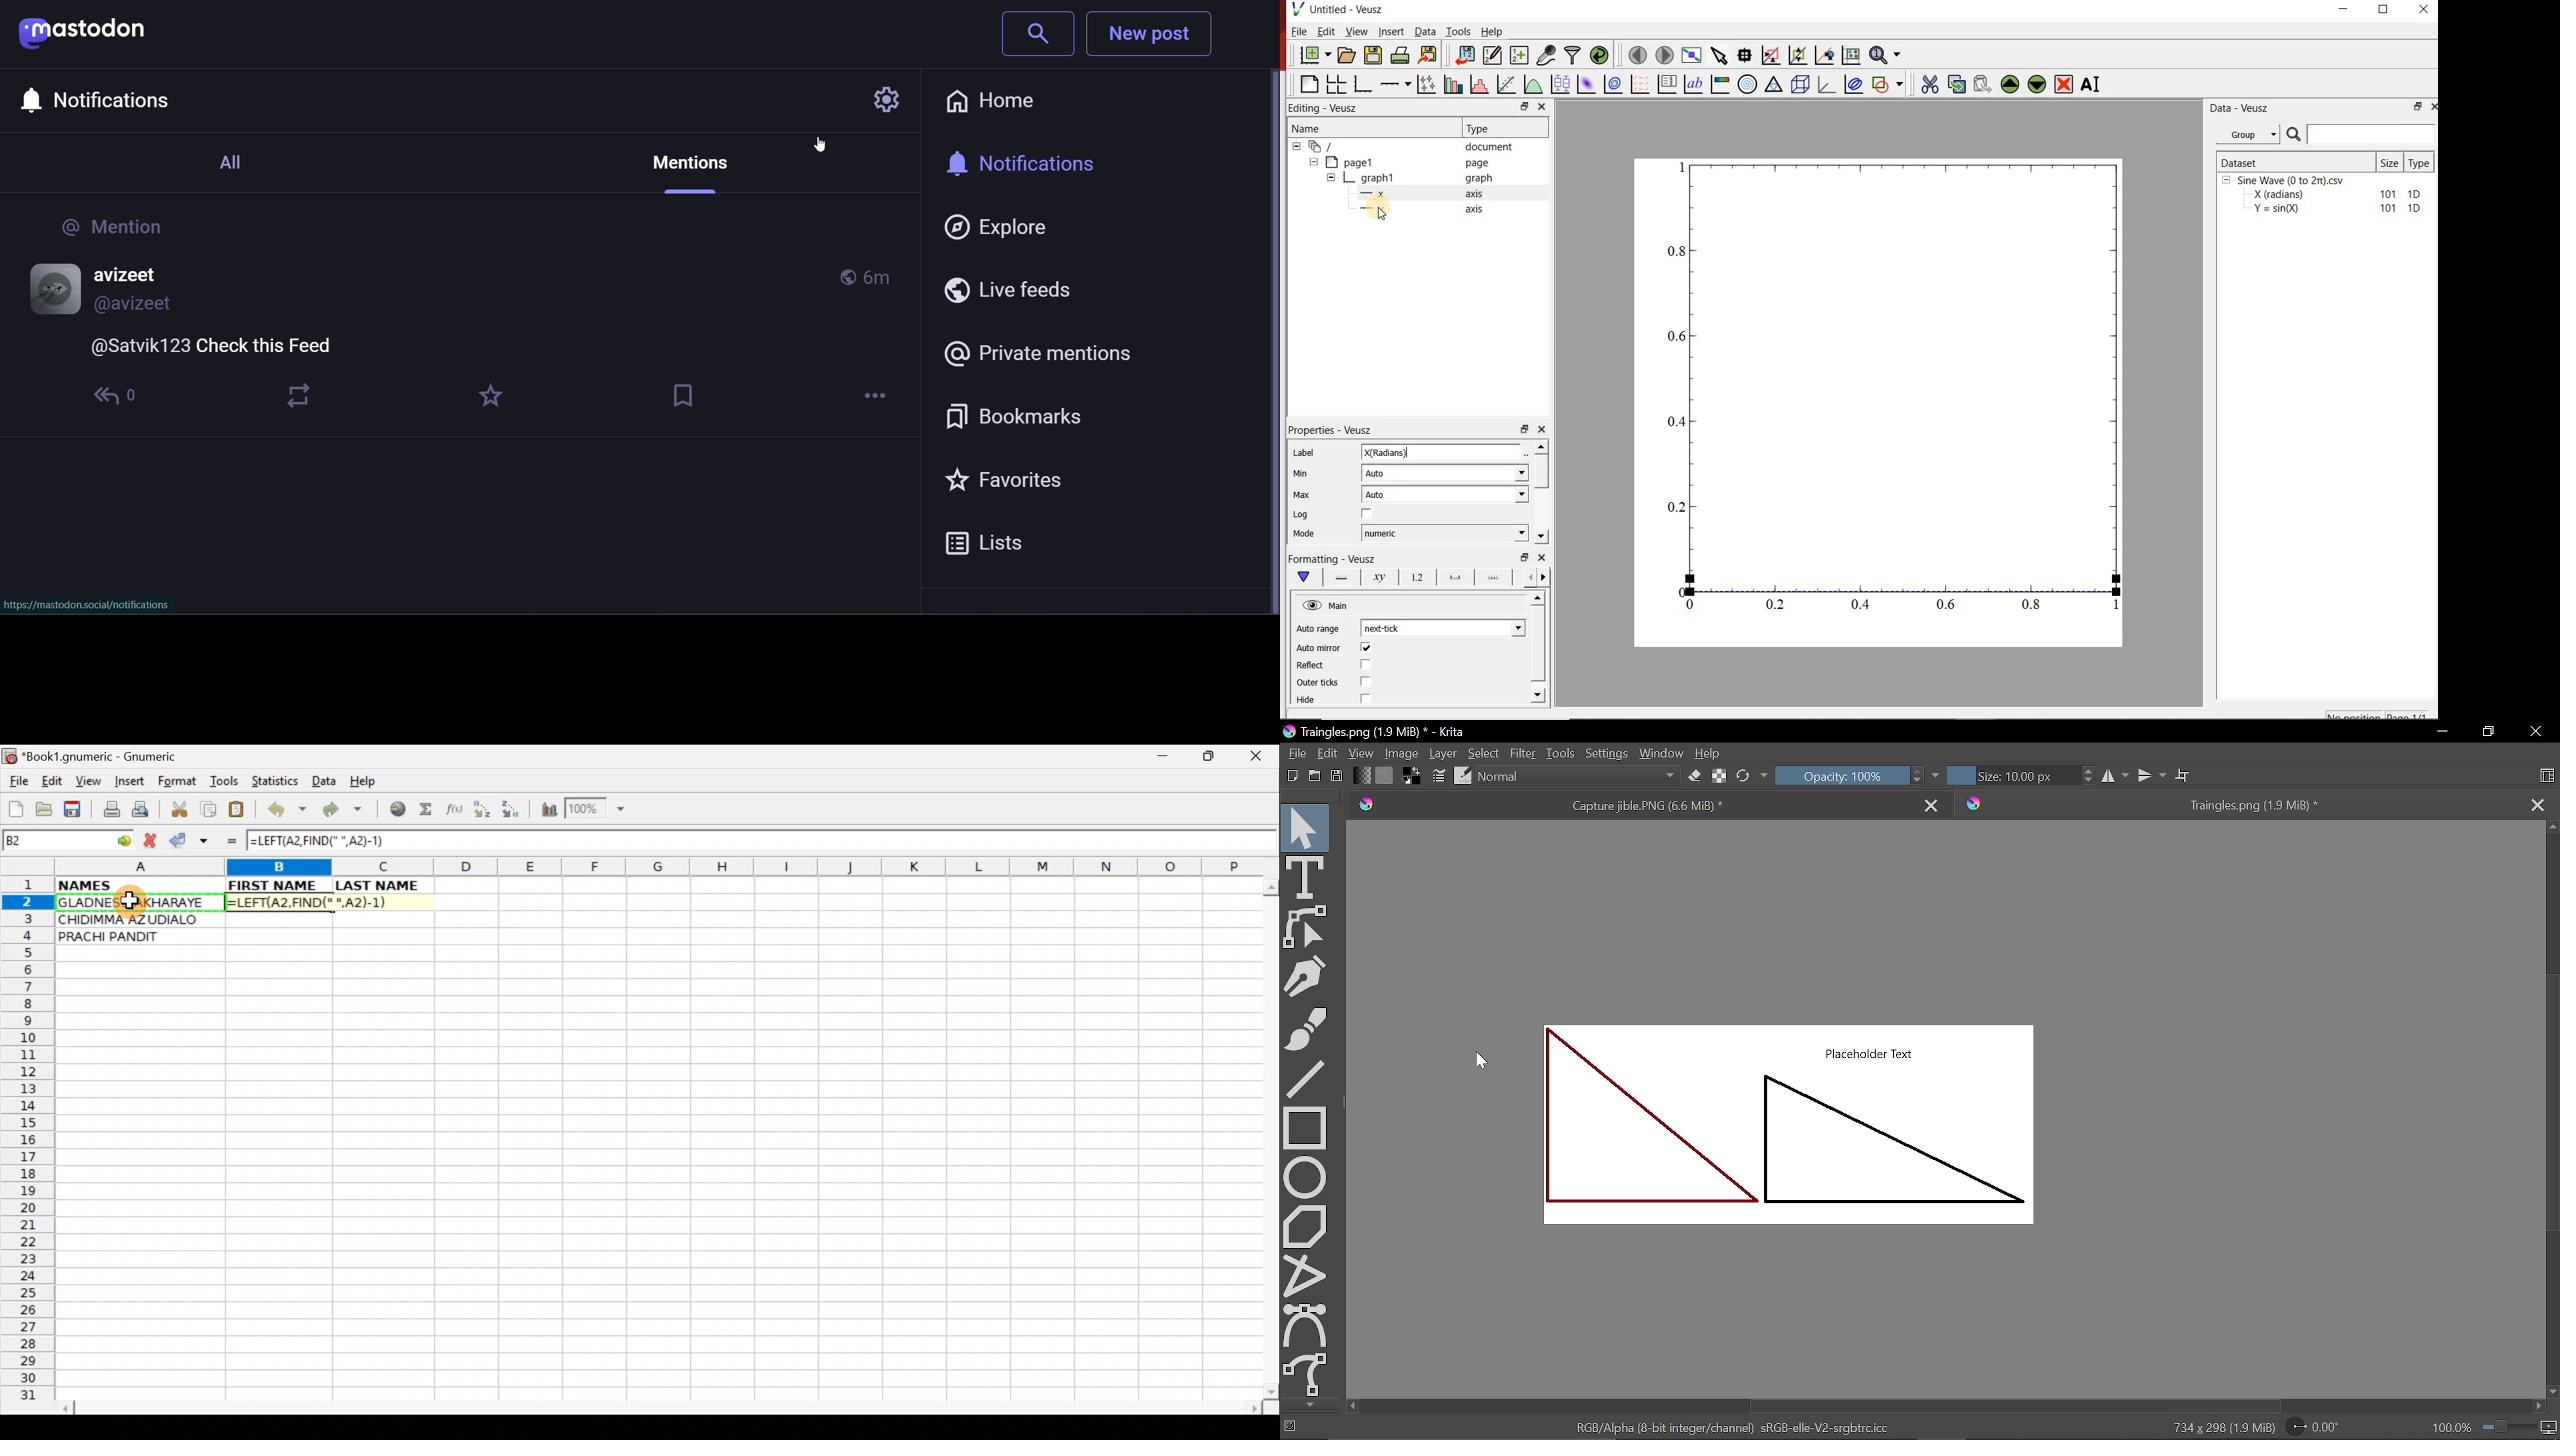 This screenshot has height=1456, width=2576. I want to click on https://mastodon.social/notifications, so click(86, 605).